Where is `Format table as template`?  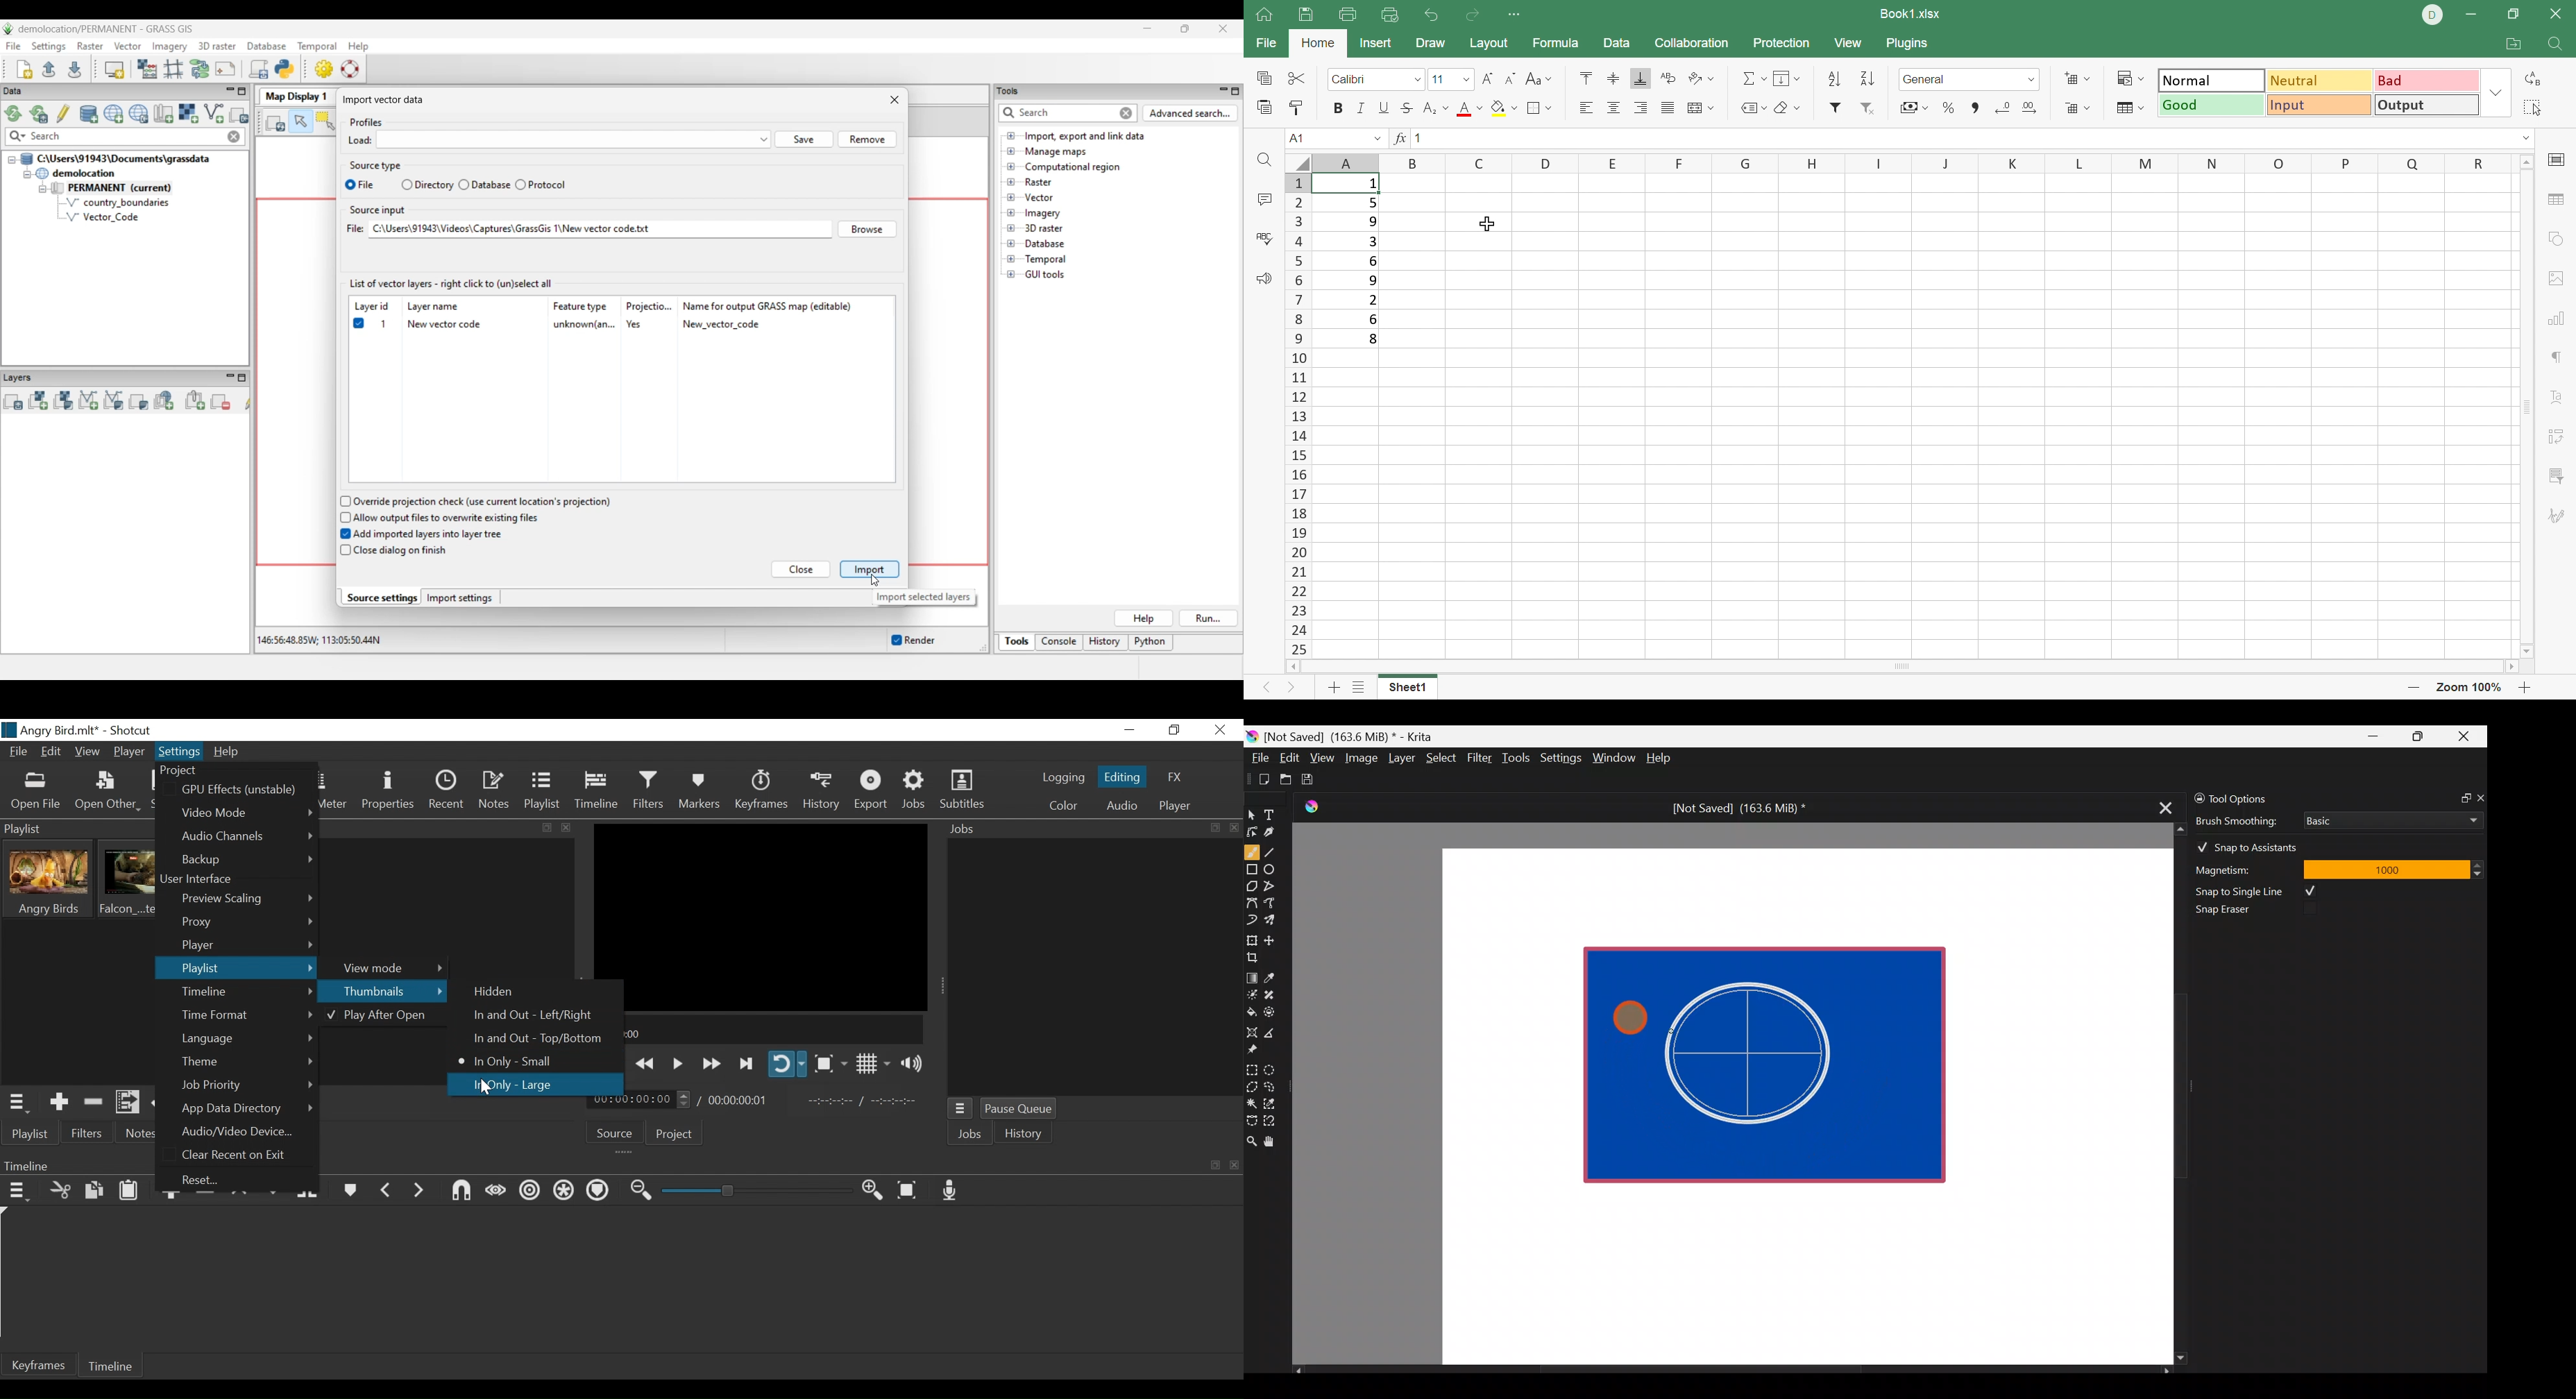 Format table as template is located at coordinates (2129, 110).